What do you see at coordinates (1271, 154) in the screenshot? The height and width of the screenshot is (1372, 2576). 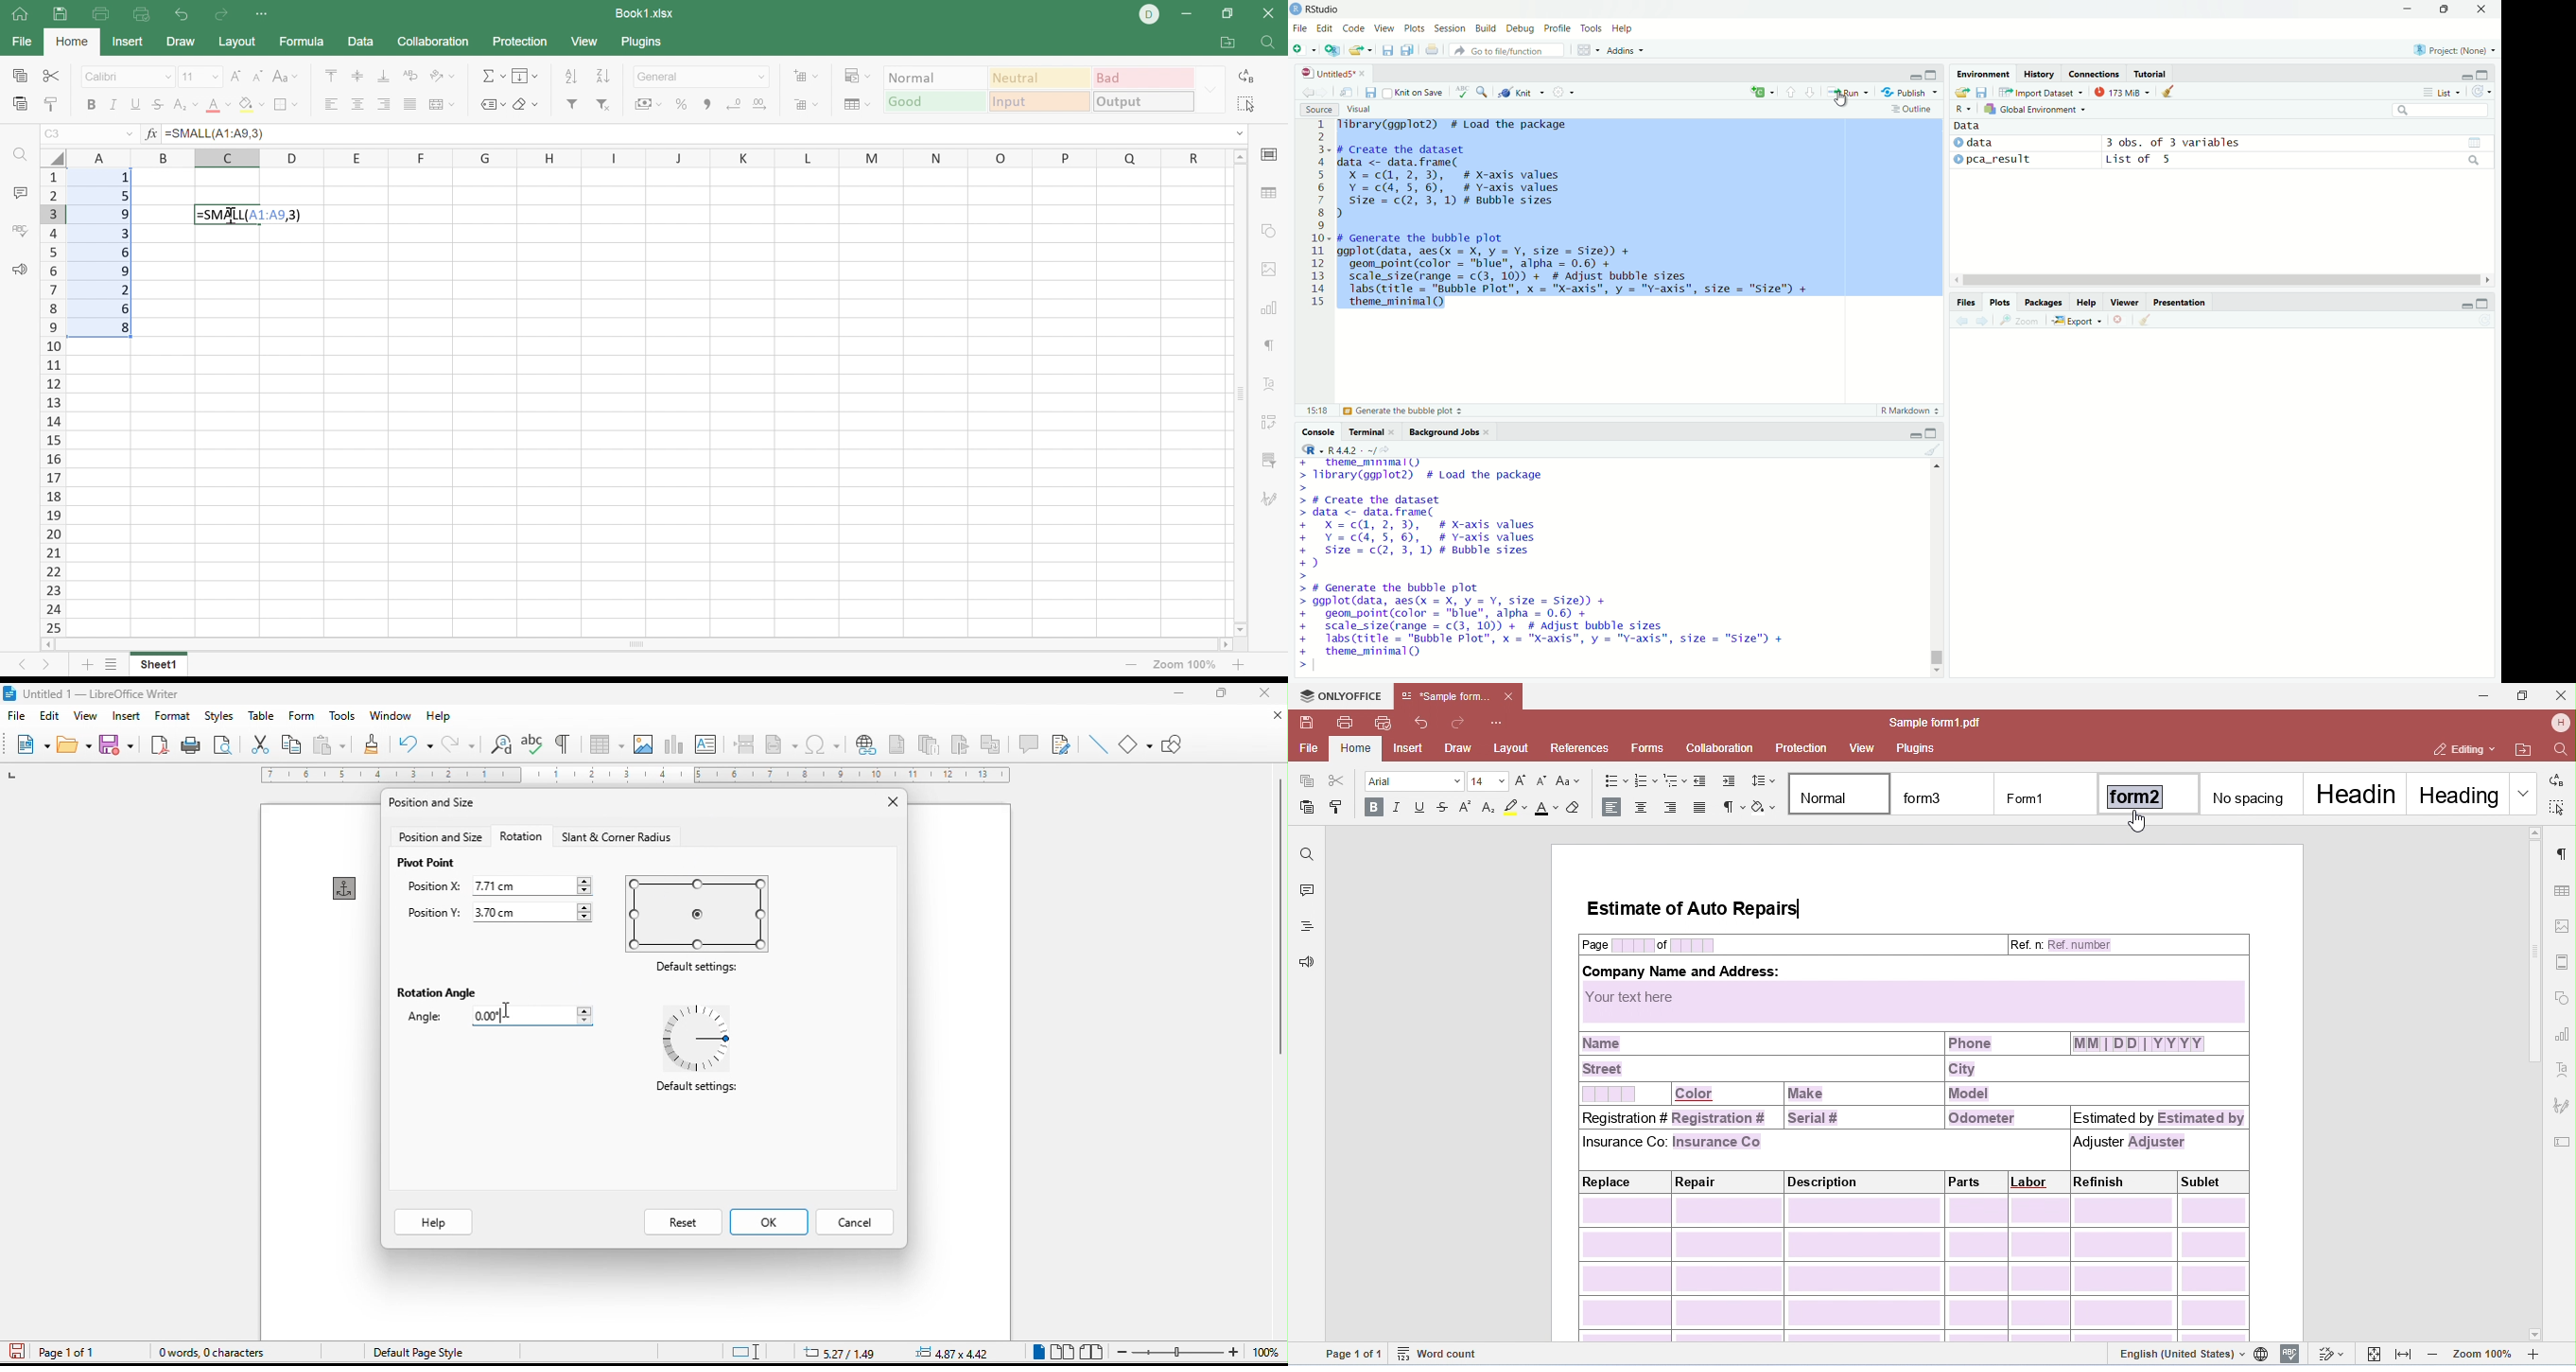 I see `Slide settings` at bounding box center [1271, 154].